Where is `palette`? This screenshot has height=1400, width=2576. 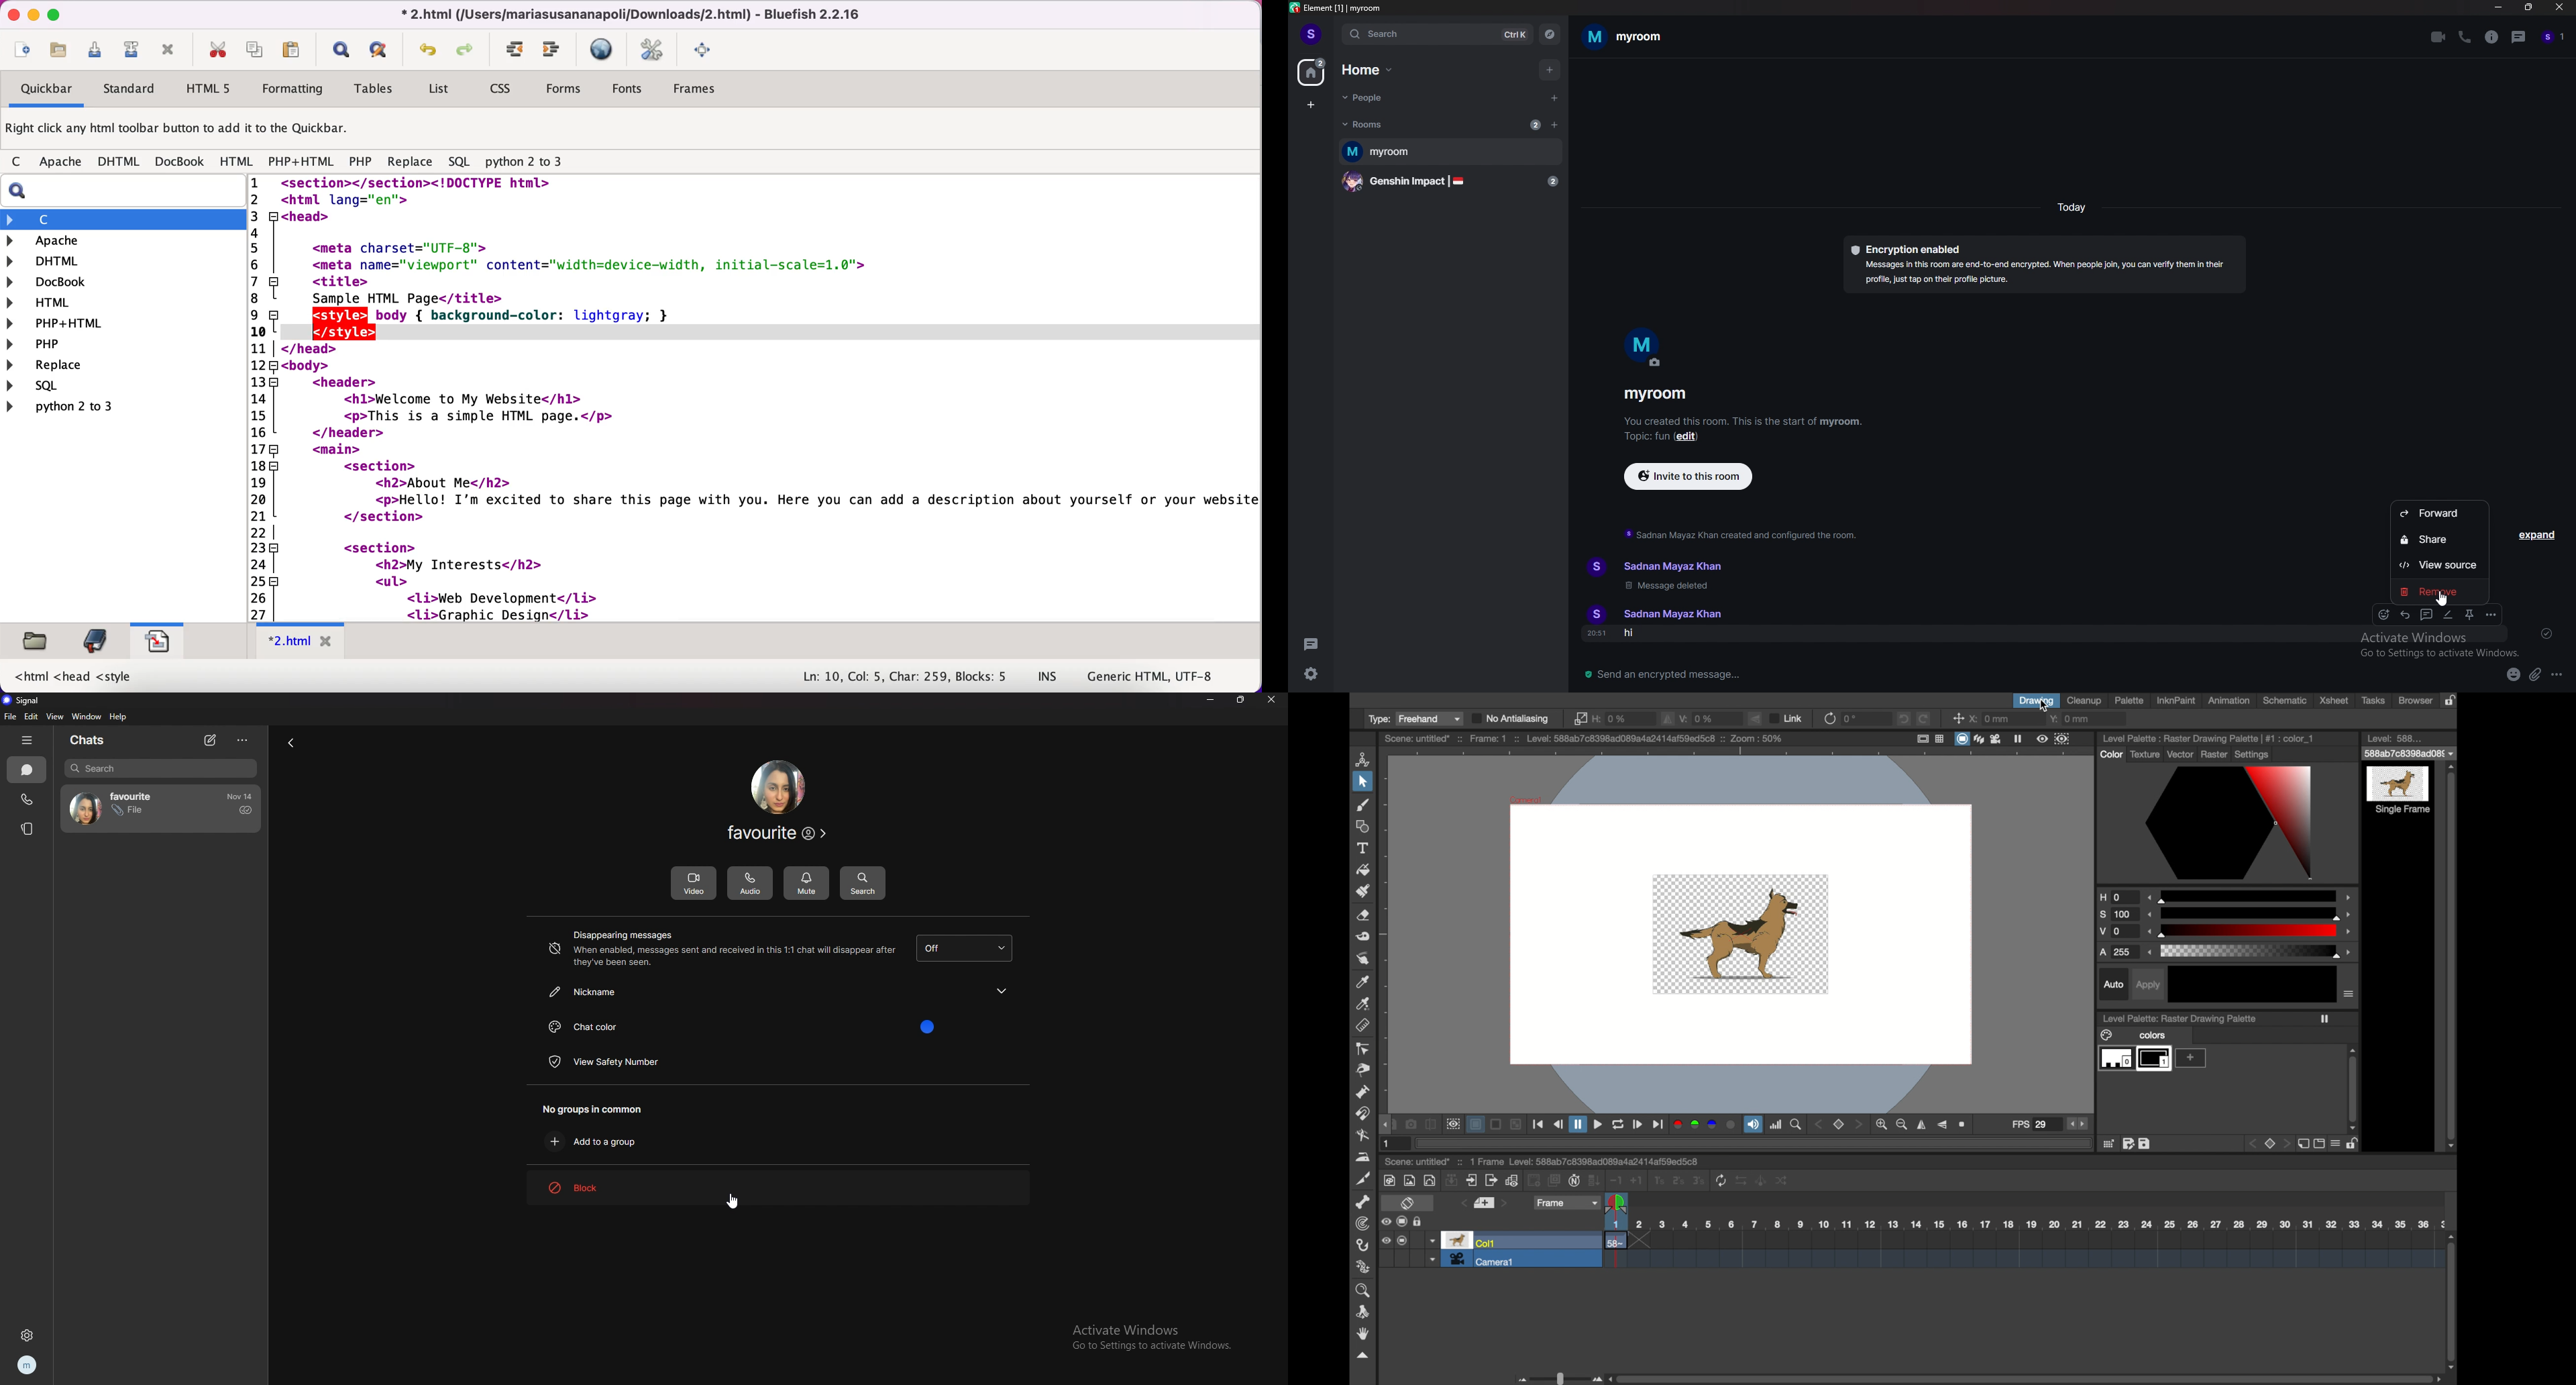 palette is located at coordinates (2130, 700).